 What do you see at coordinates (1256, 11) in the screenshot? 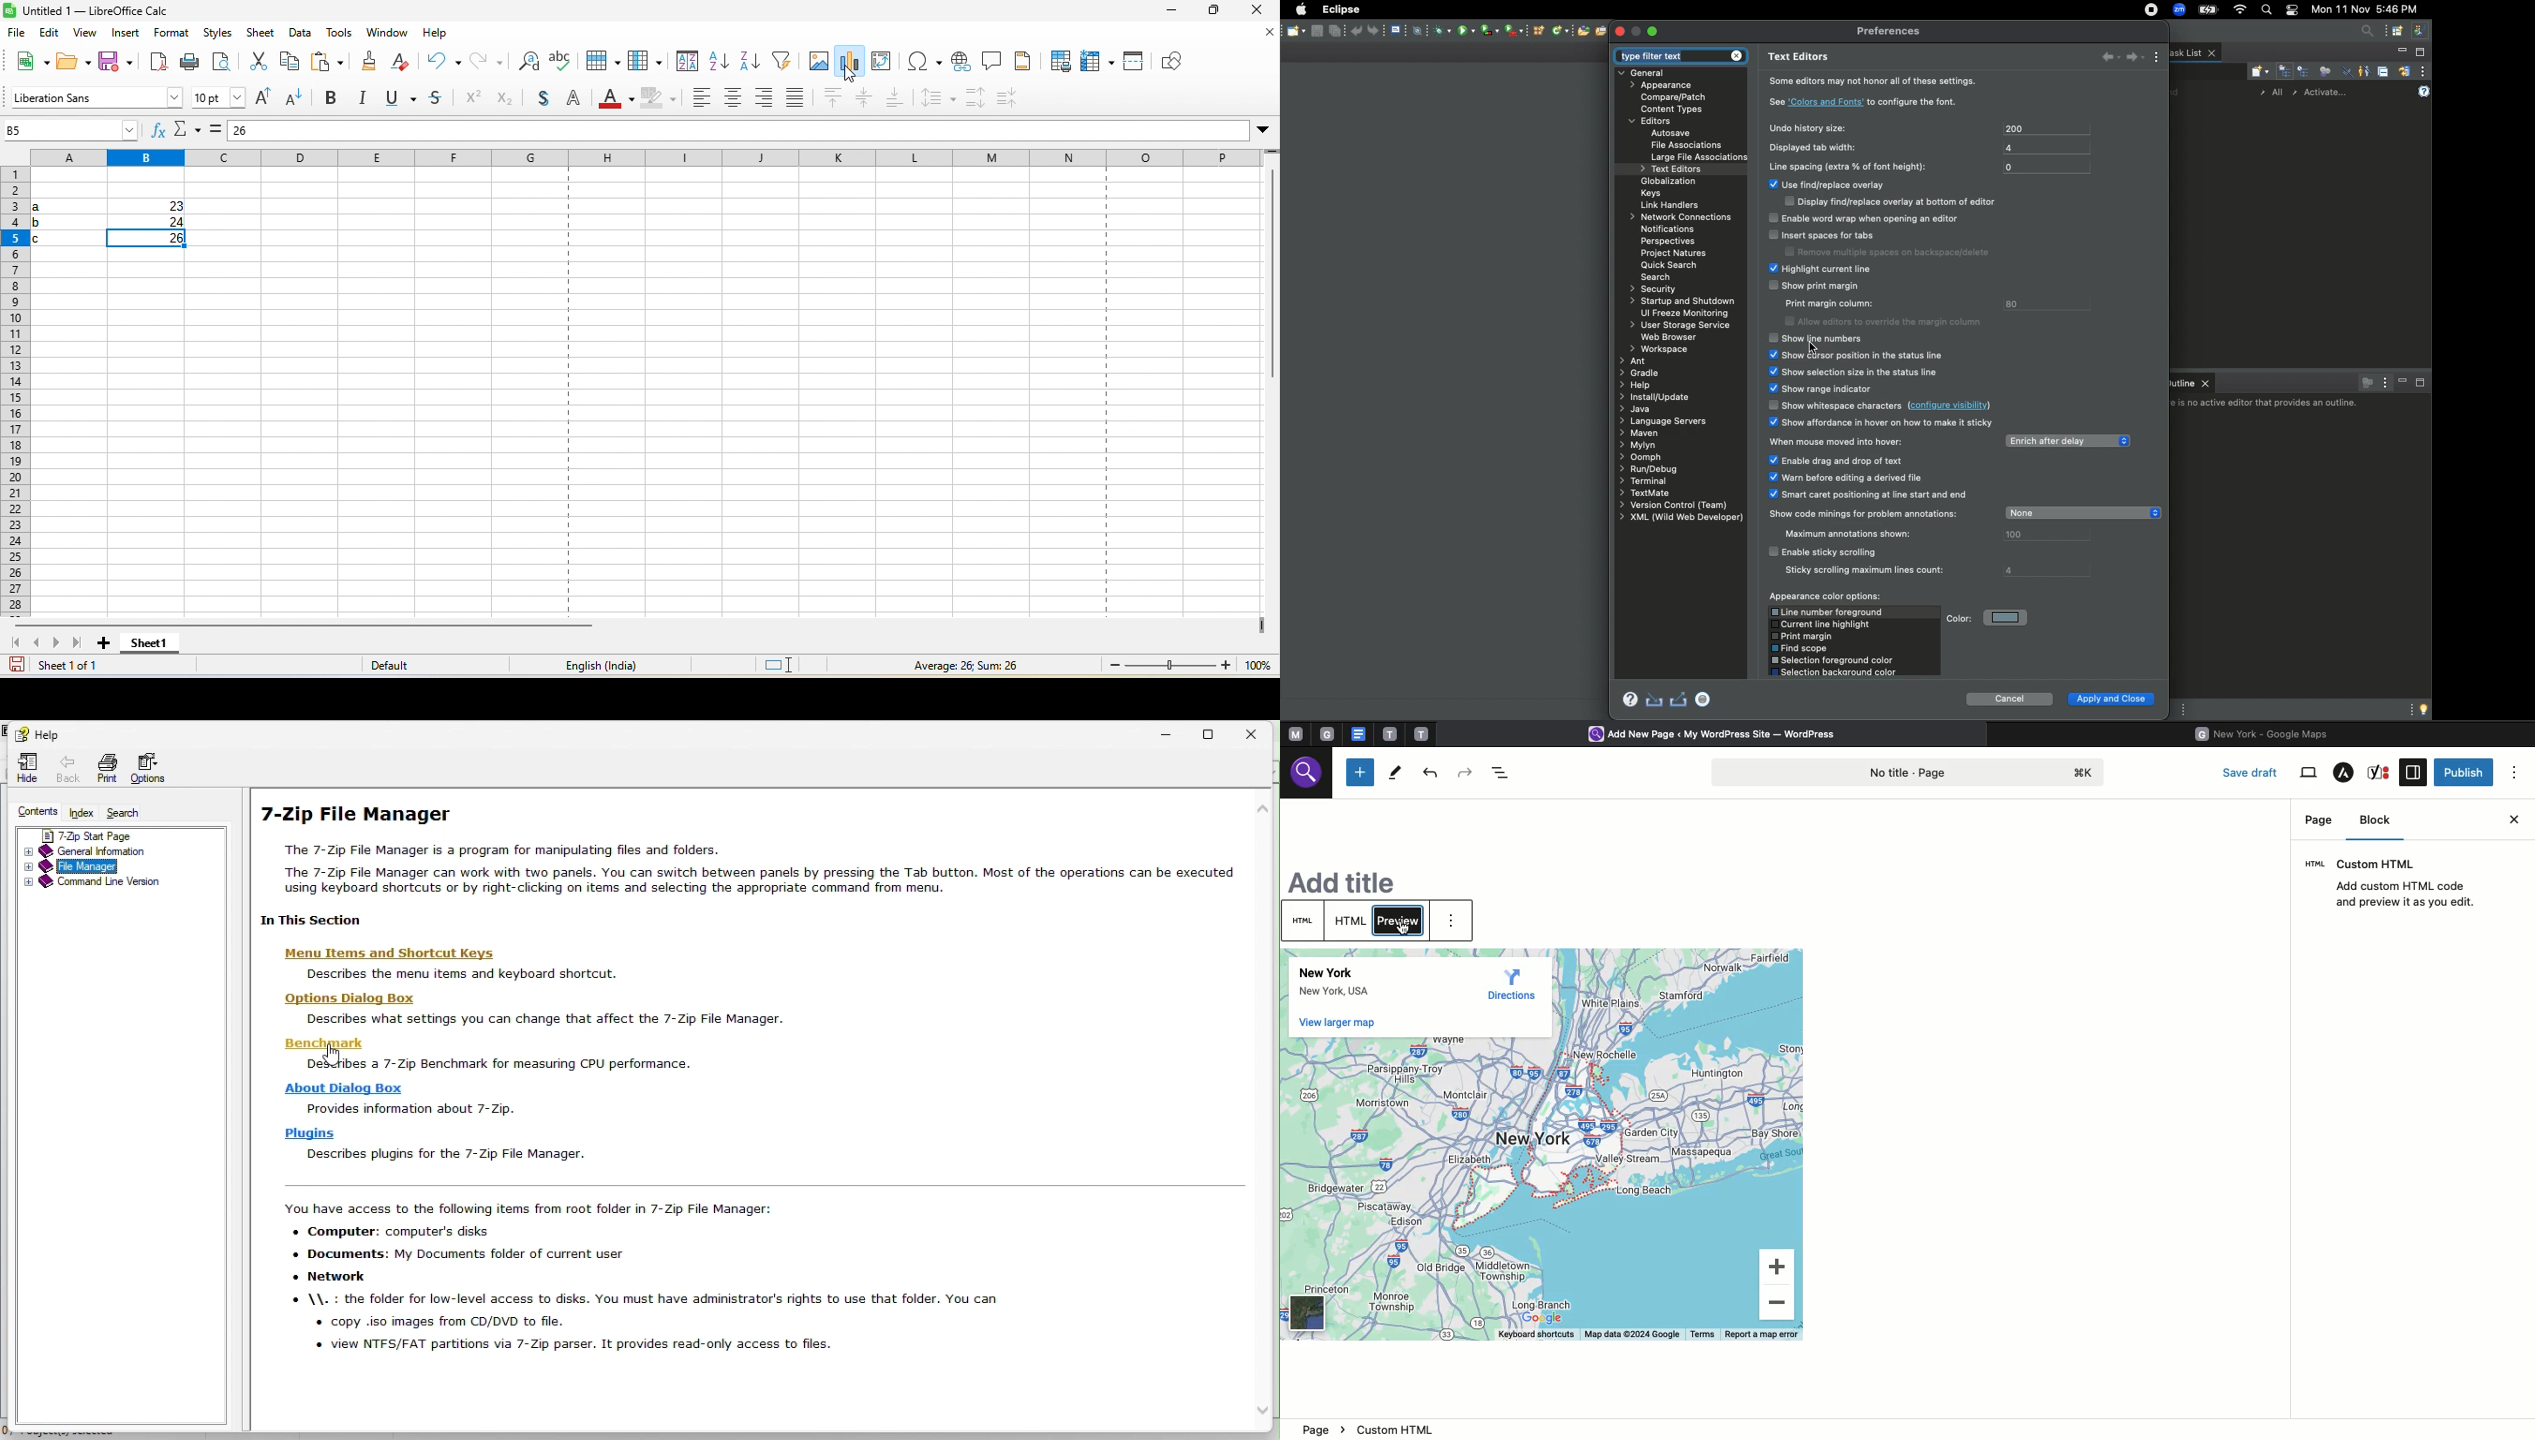
I see `close` at bounding box center [1256, 11].